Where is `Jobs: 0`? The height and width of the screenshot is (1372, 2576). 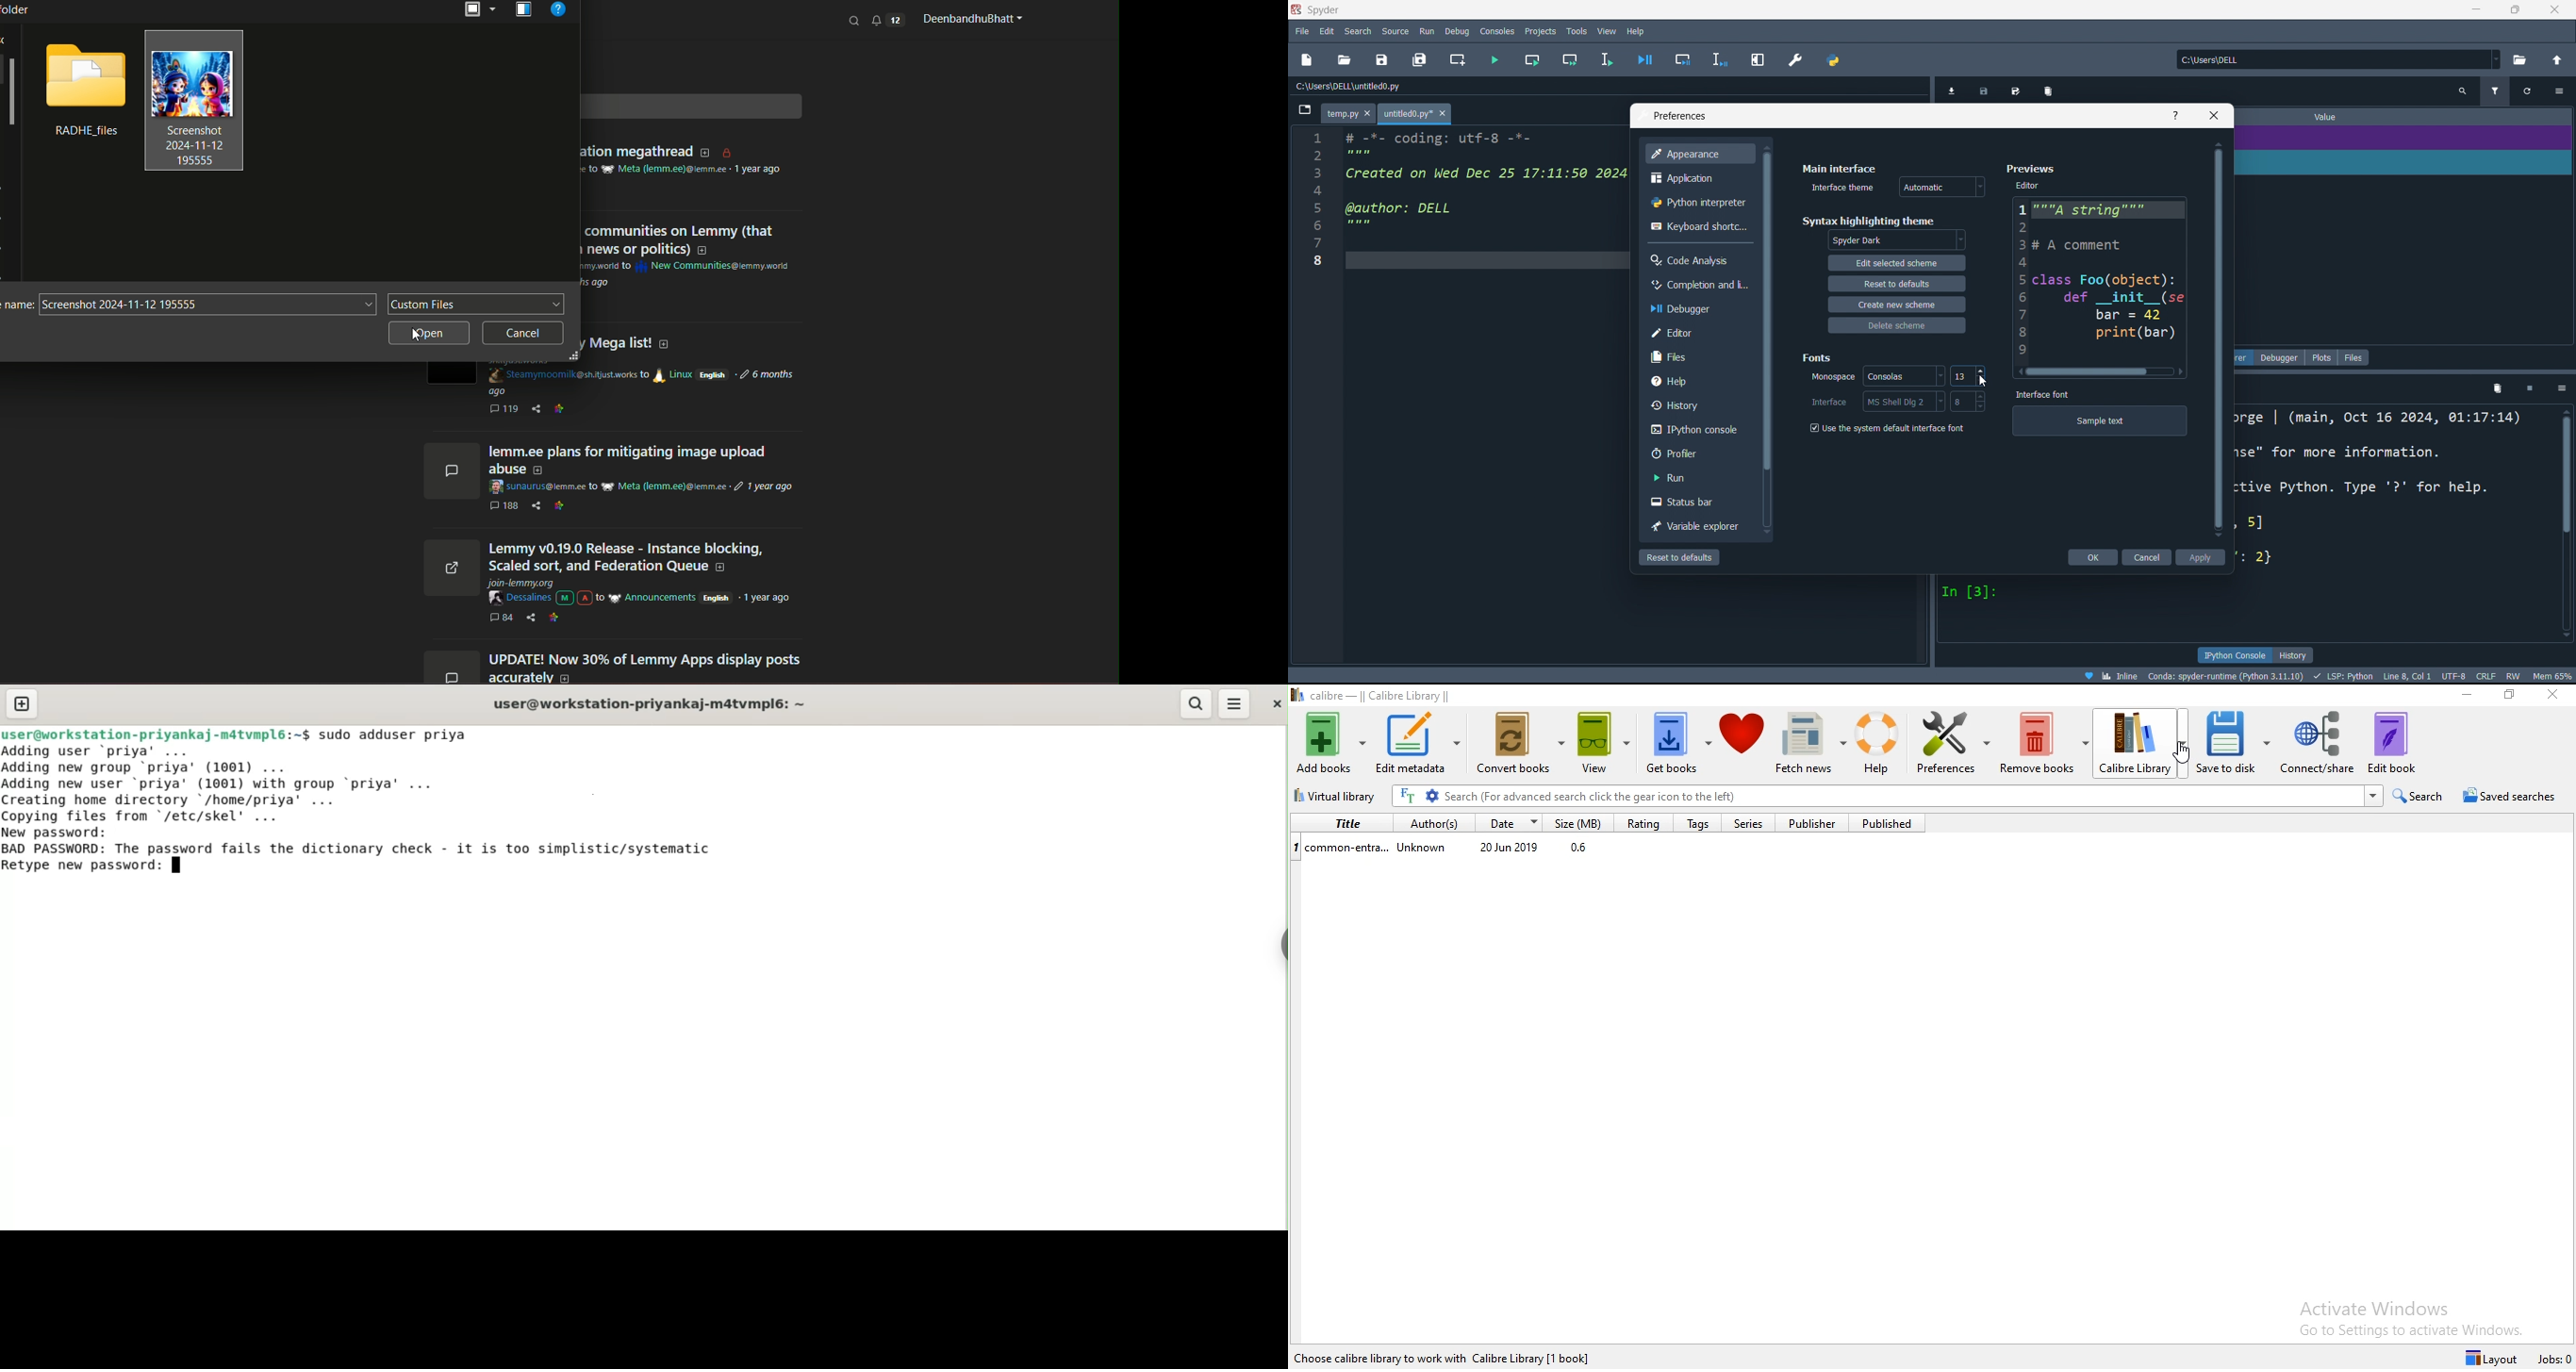
Jobs: 0 is located at coordinates (2555, 1360).